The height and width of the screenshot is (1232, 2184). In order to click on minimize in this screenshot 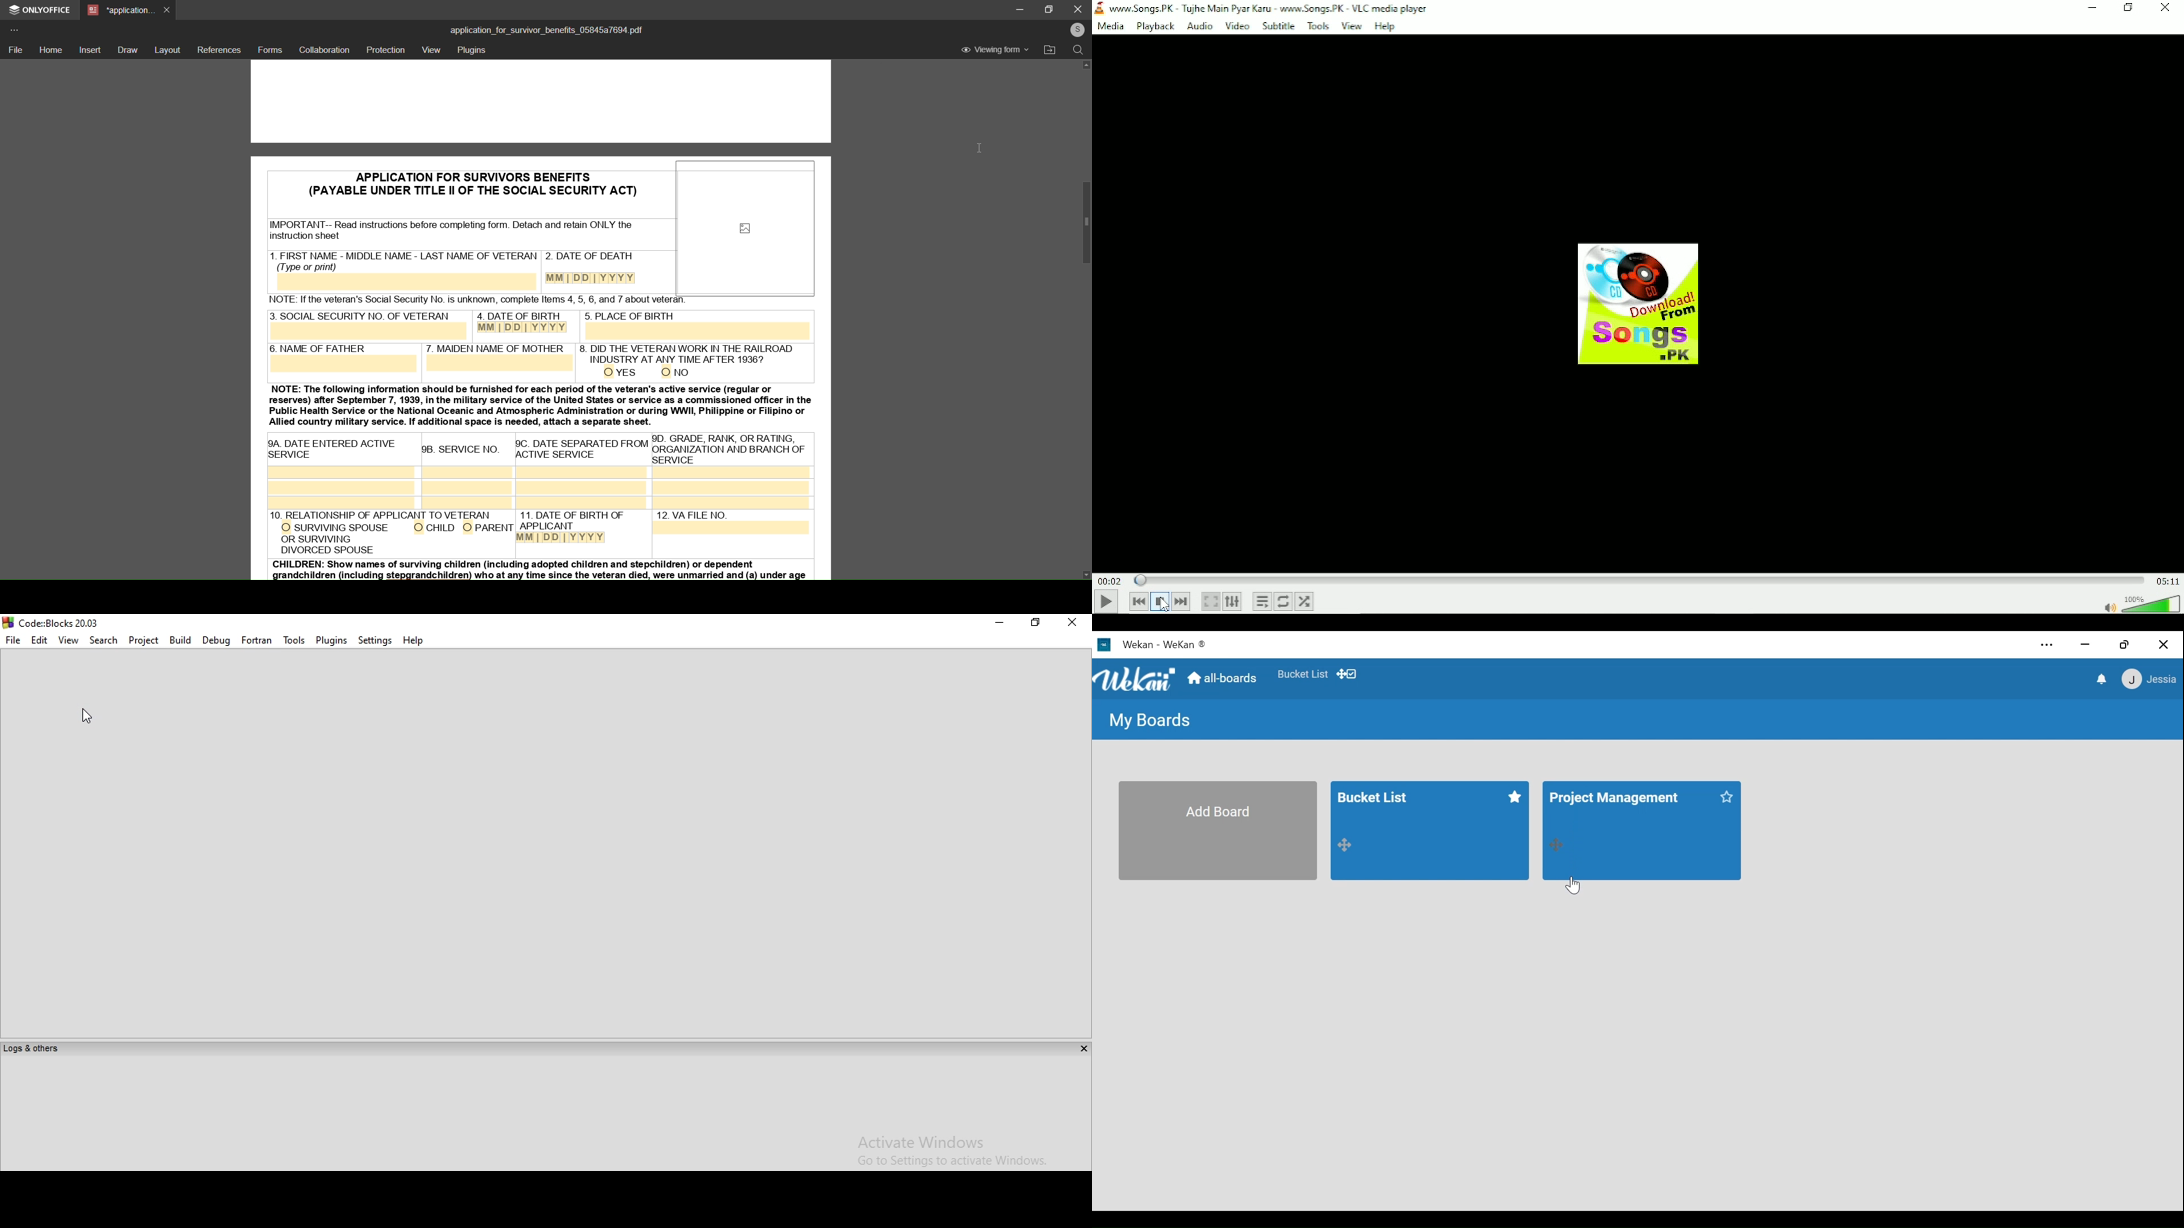, I will do `click(2084, 645)`.